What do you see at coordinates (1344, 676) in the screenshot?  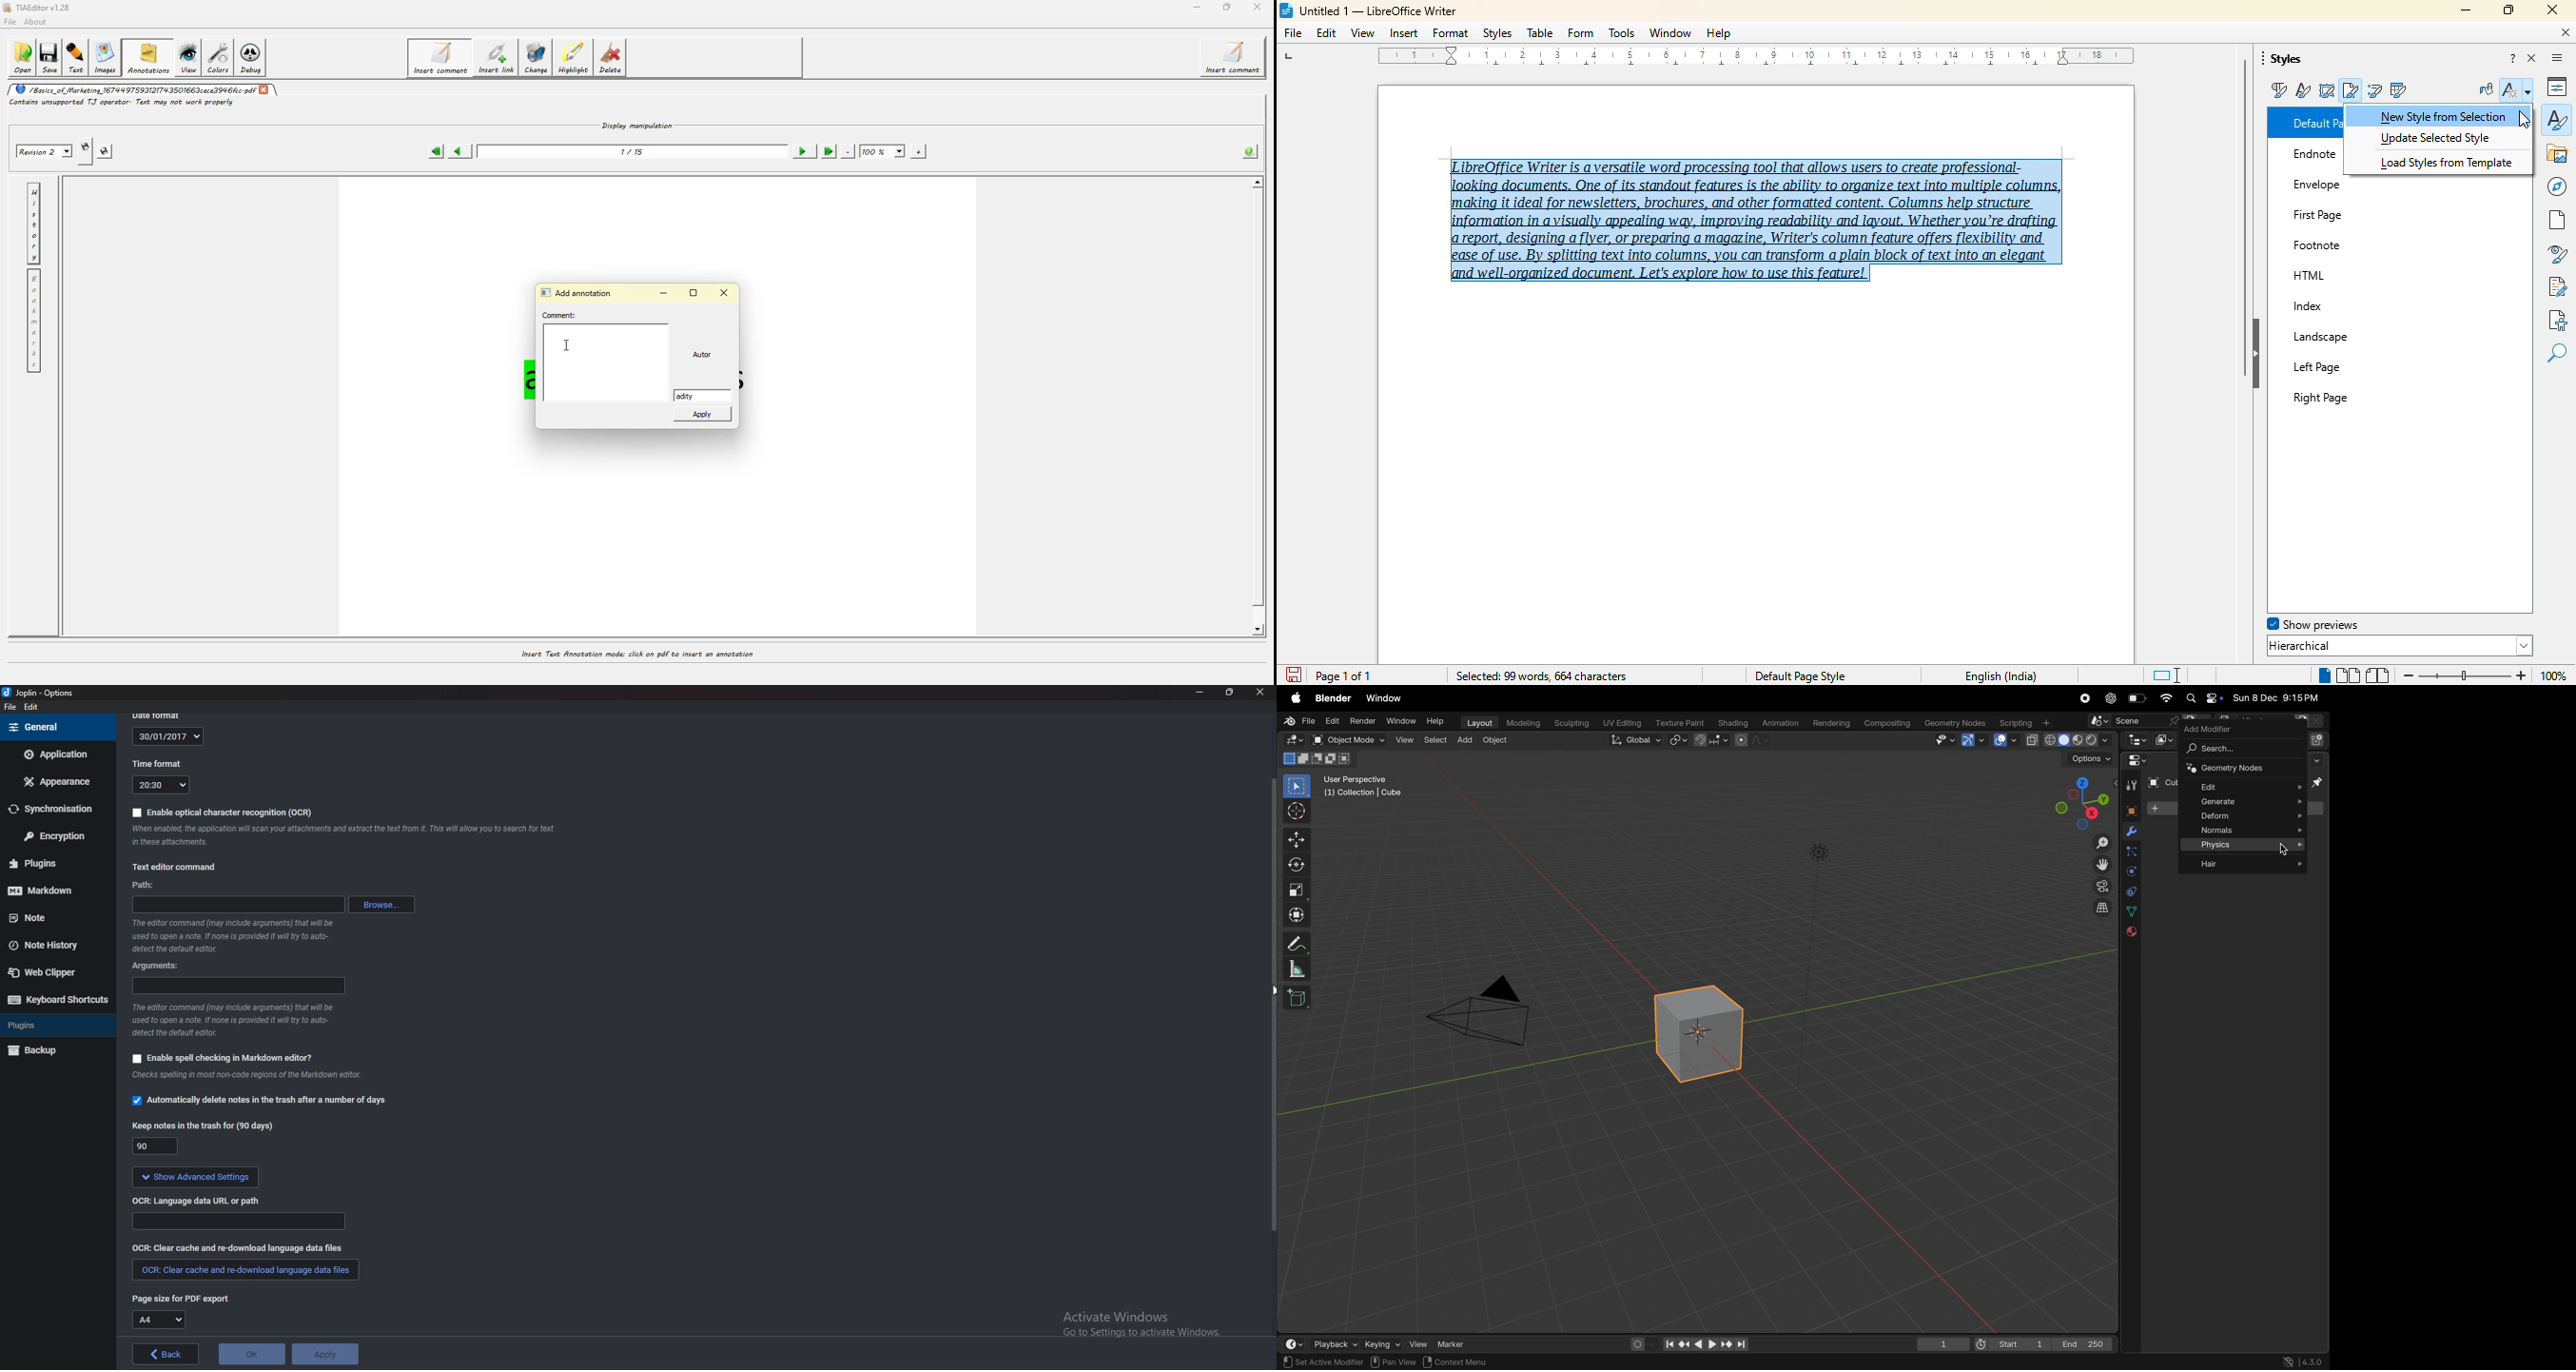 I see `page 1 of 1` at bounding box center [1344, 676].